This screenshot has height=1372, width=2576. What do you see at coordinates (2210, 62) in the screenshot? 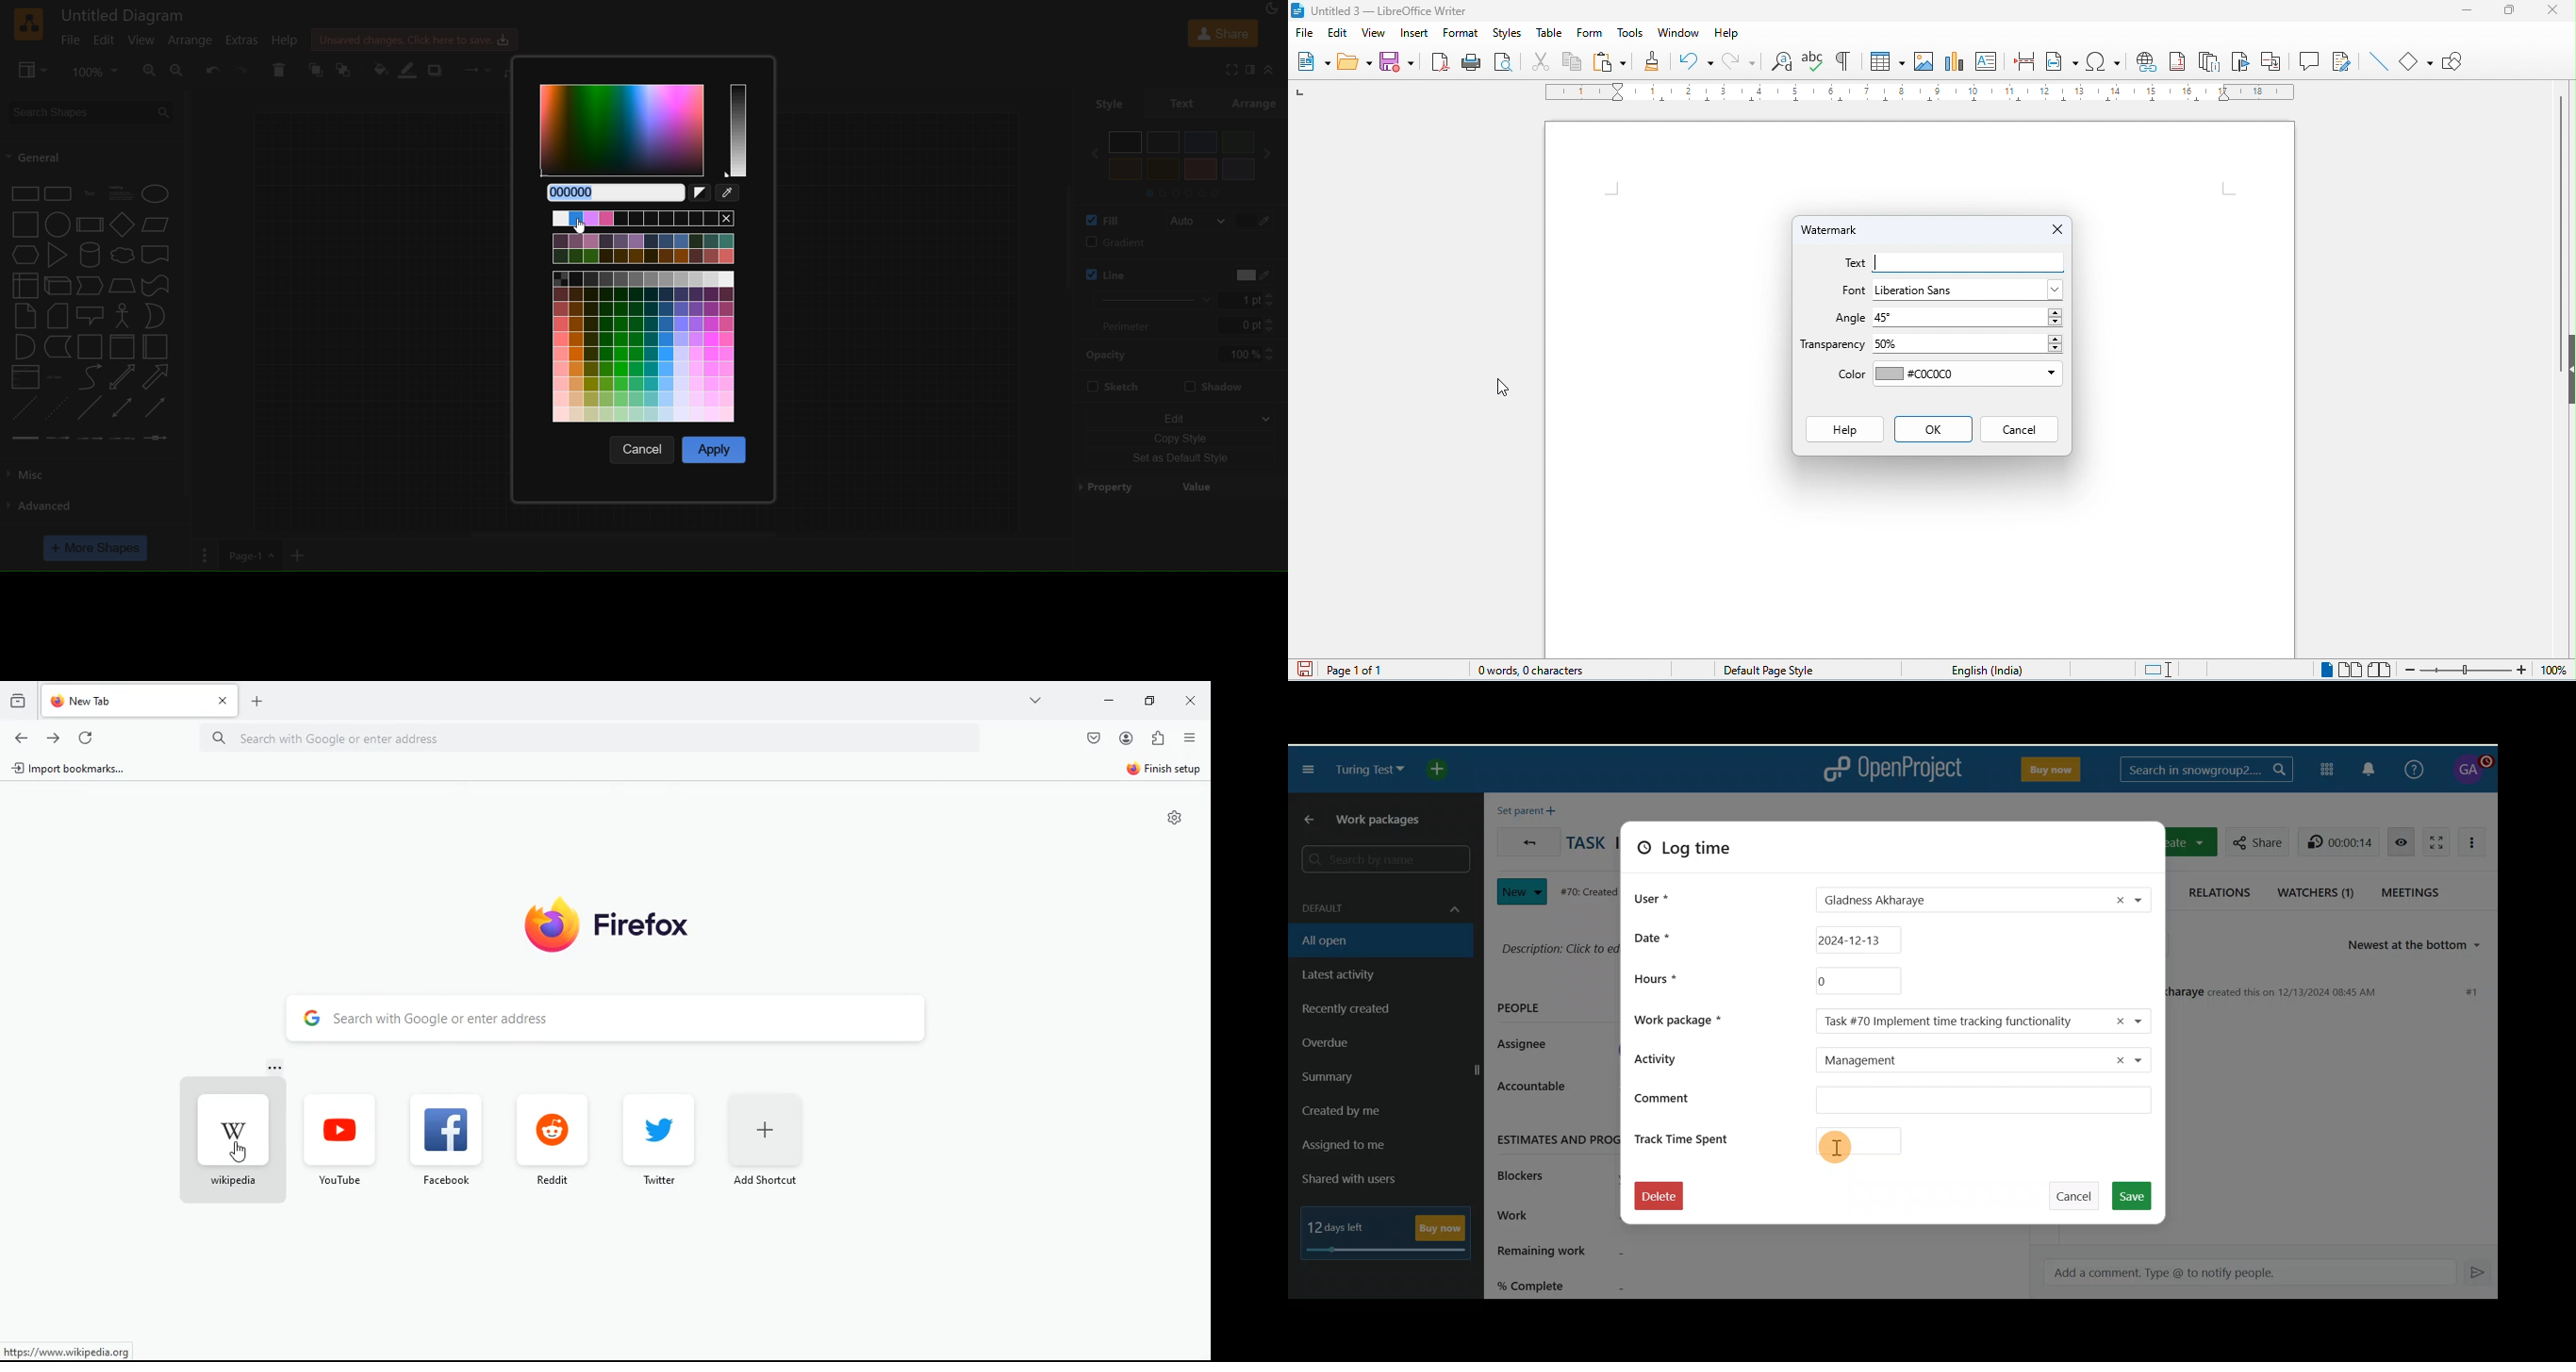
I see `insert and note` at bounding box center [2210, 62].